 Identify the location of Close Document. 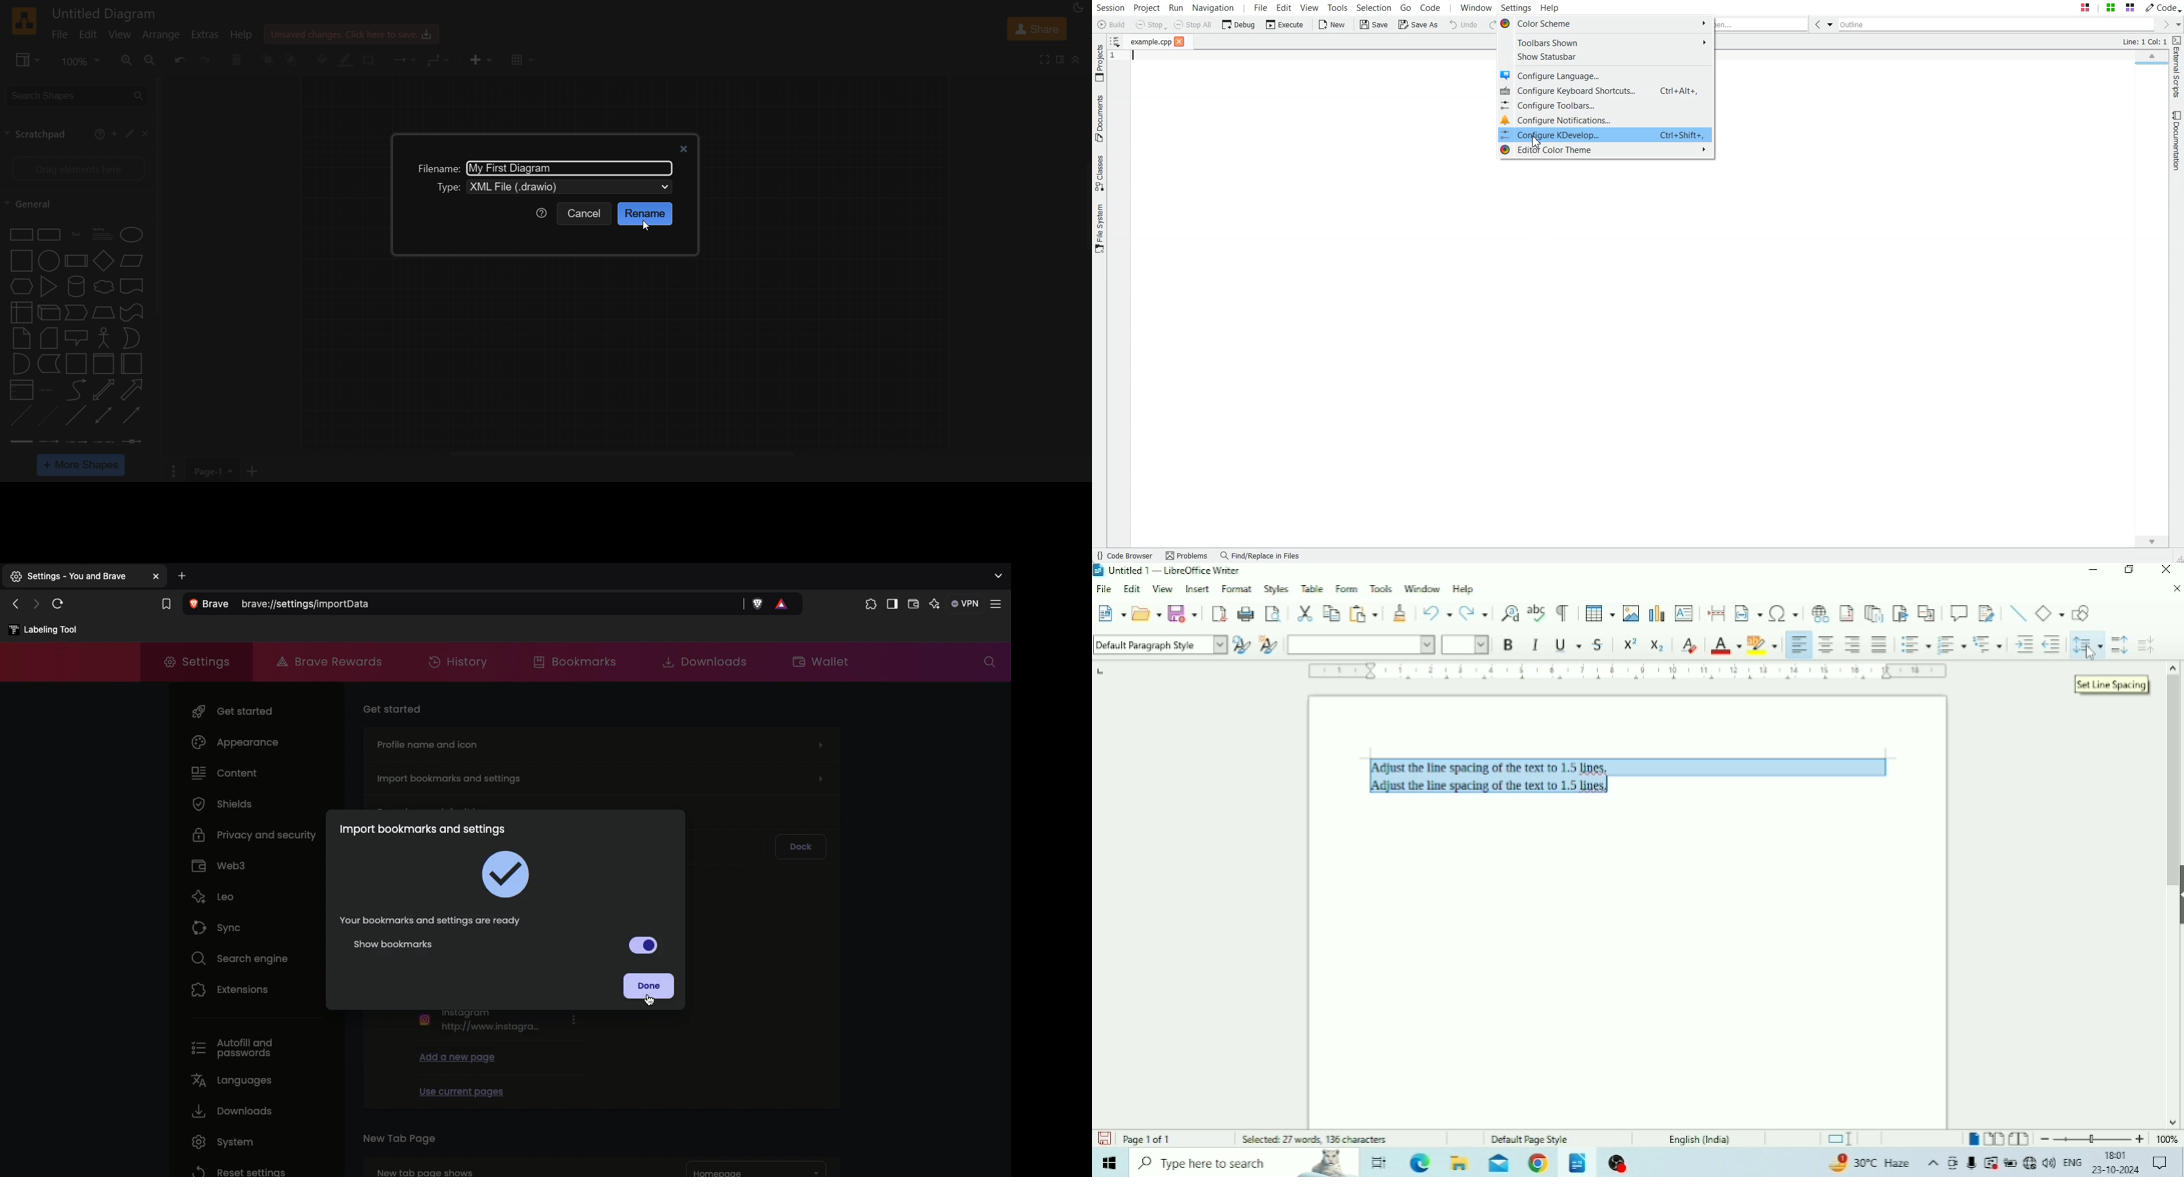
(2175, 589).